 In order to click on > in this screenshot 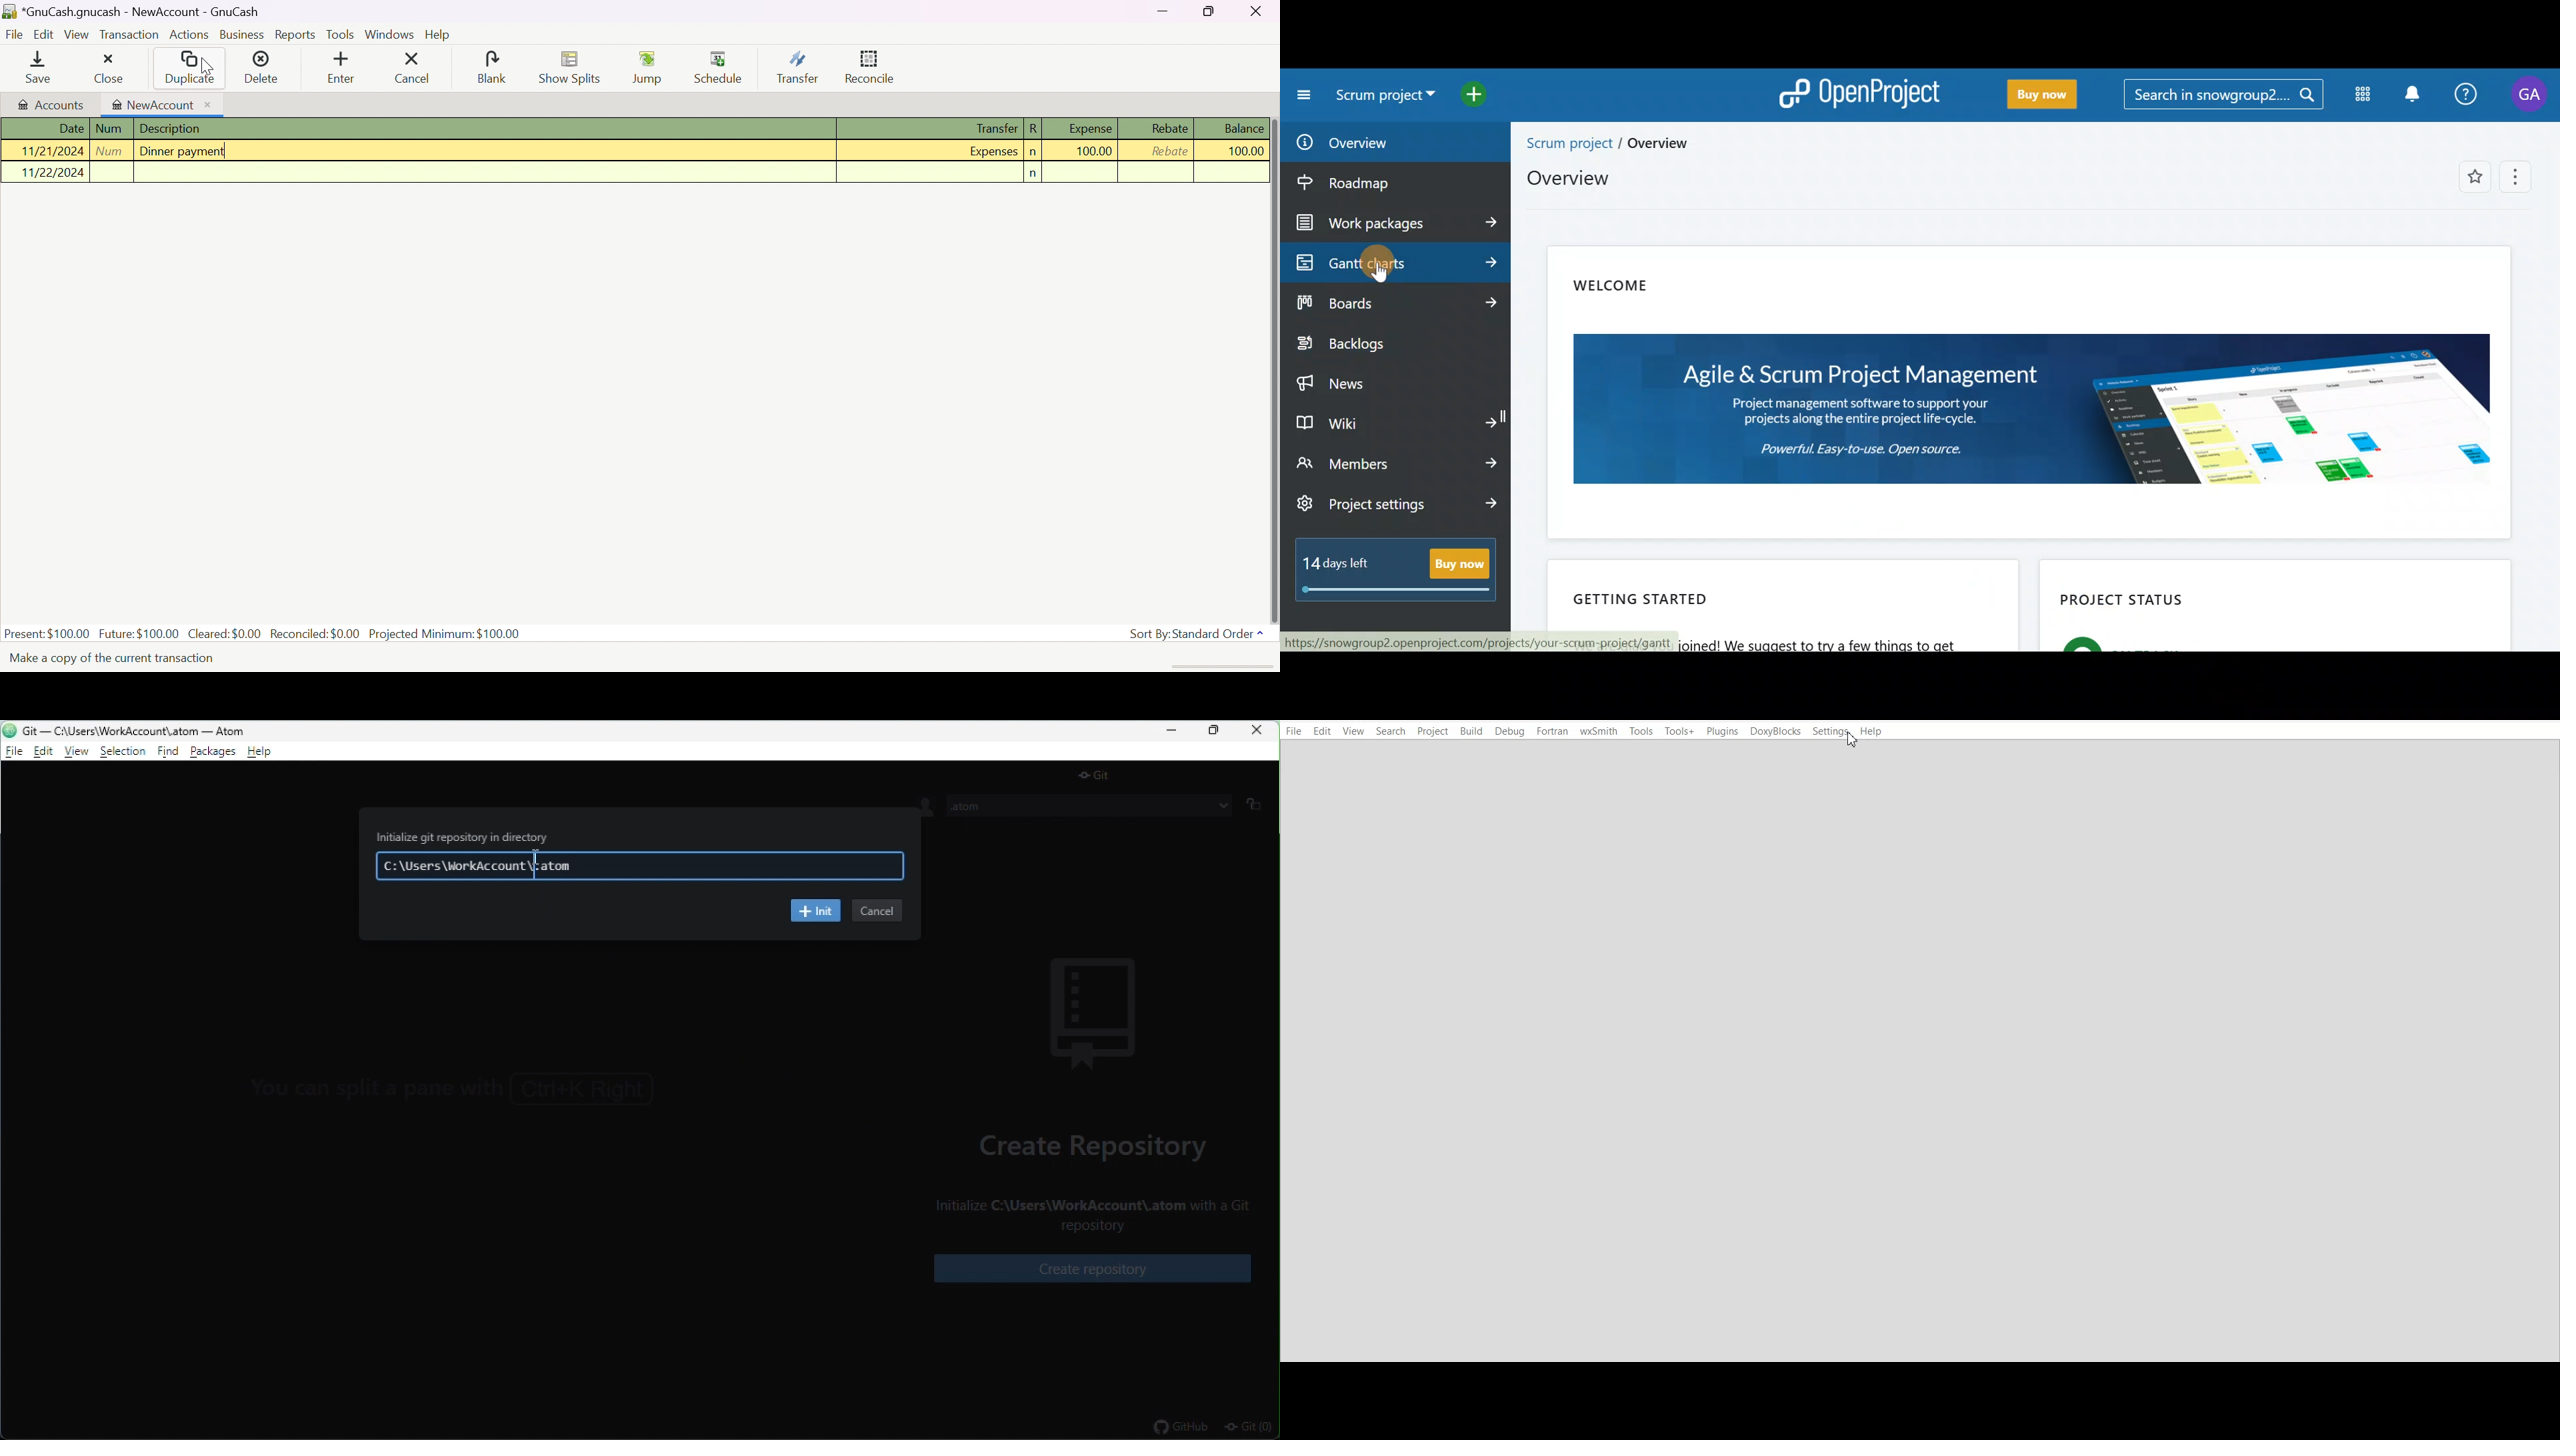, I will do `click(899, 1089)`.